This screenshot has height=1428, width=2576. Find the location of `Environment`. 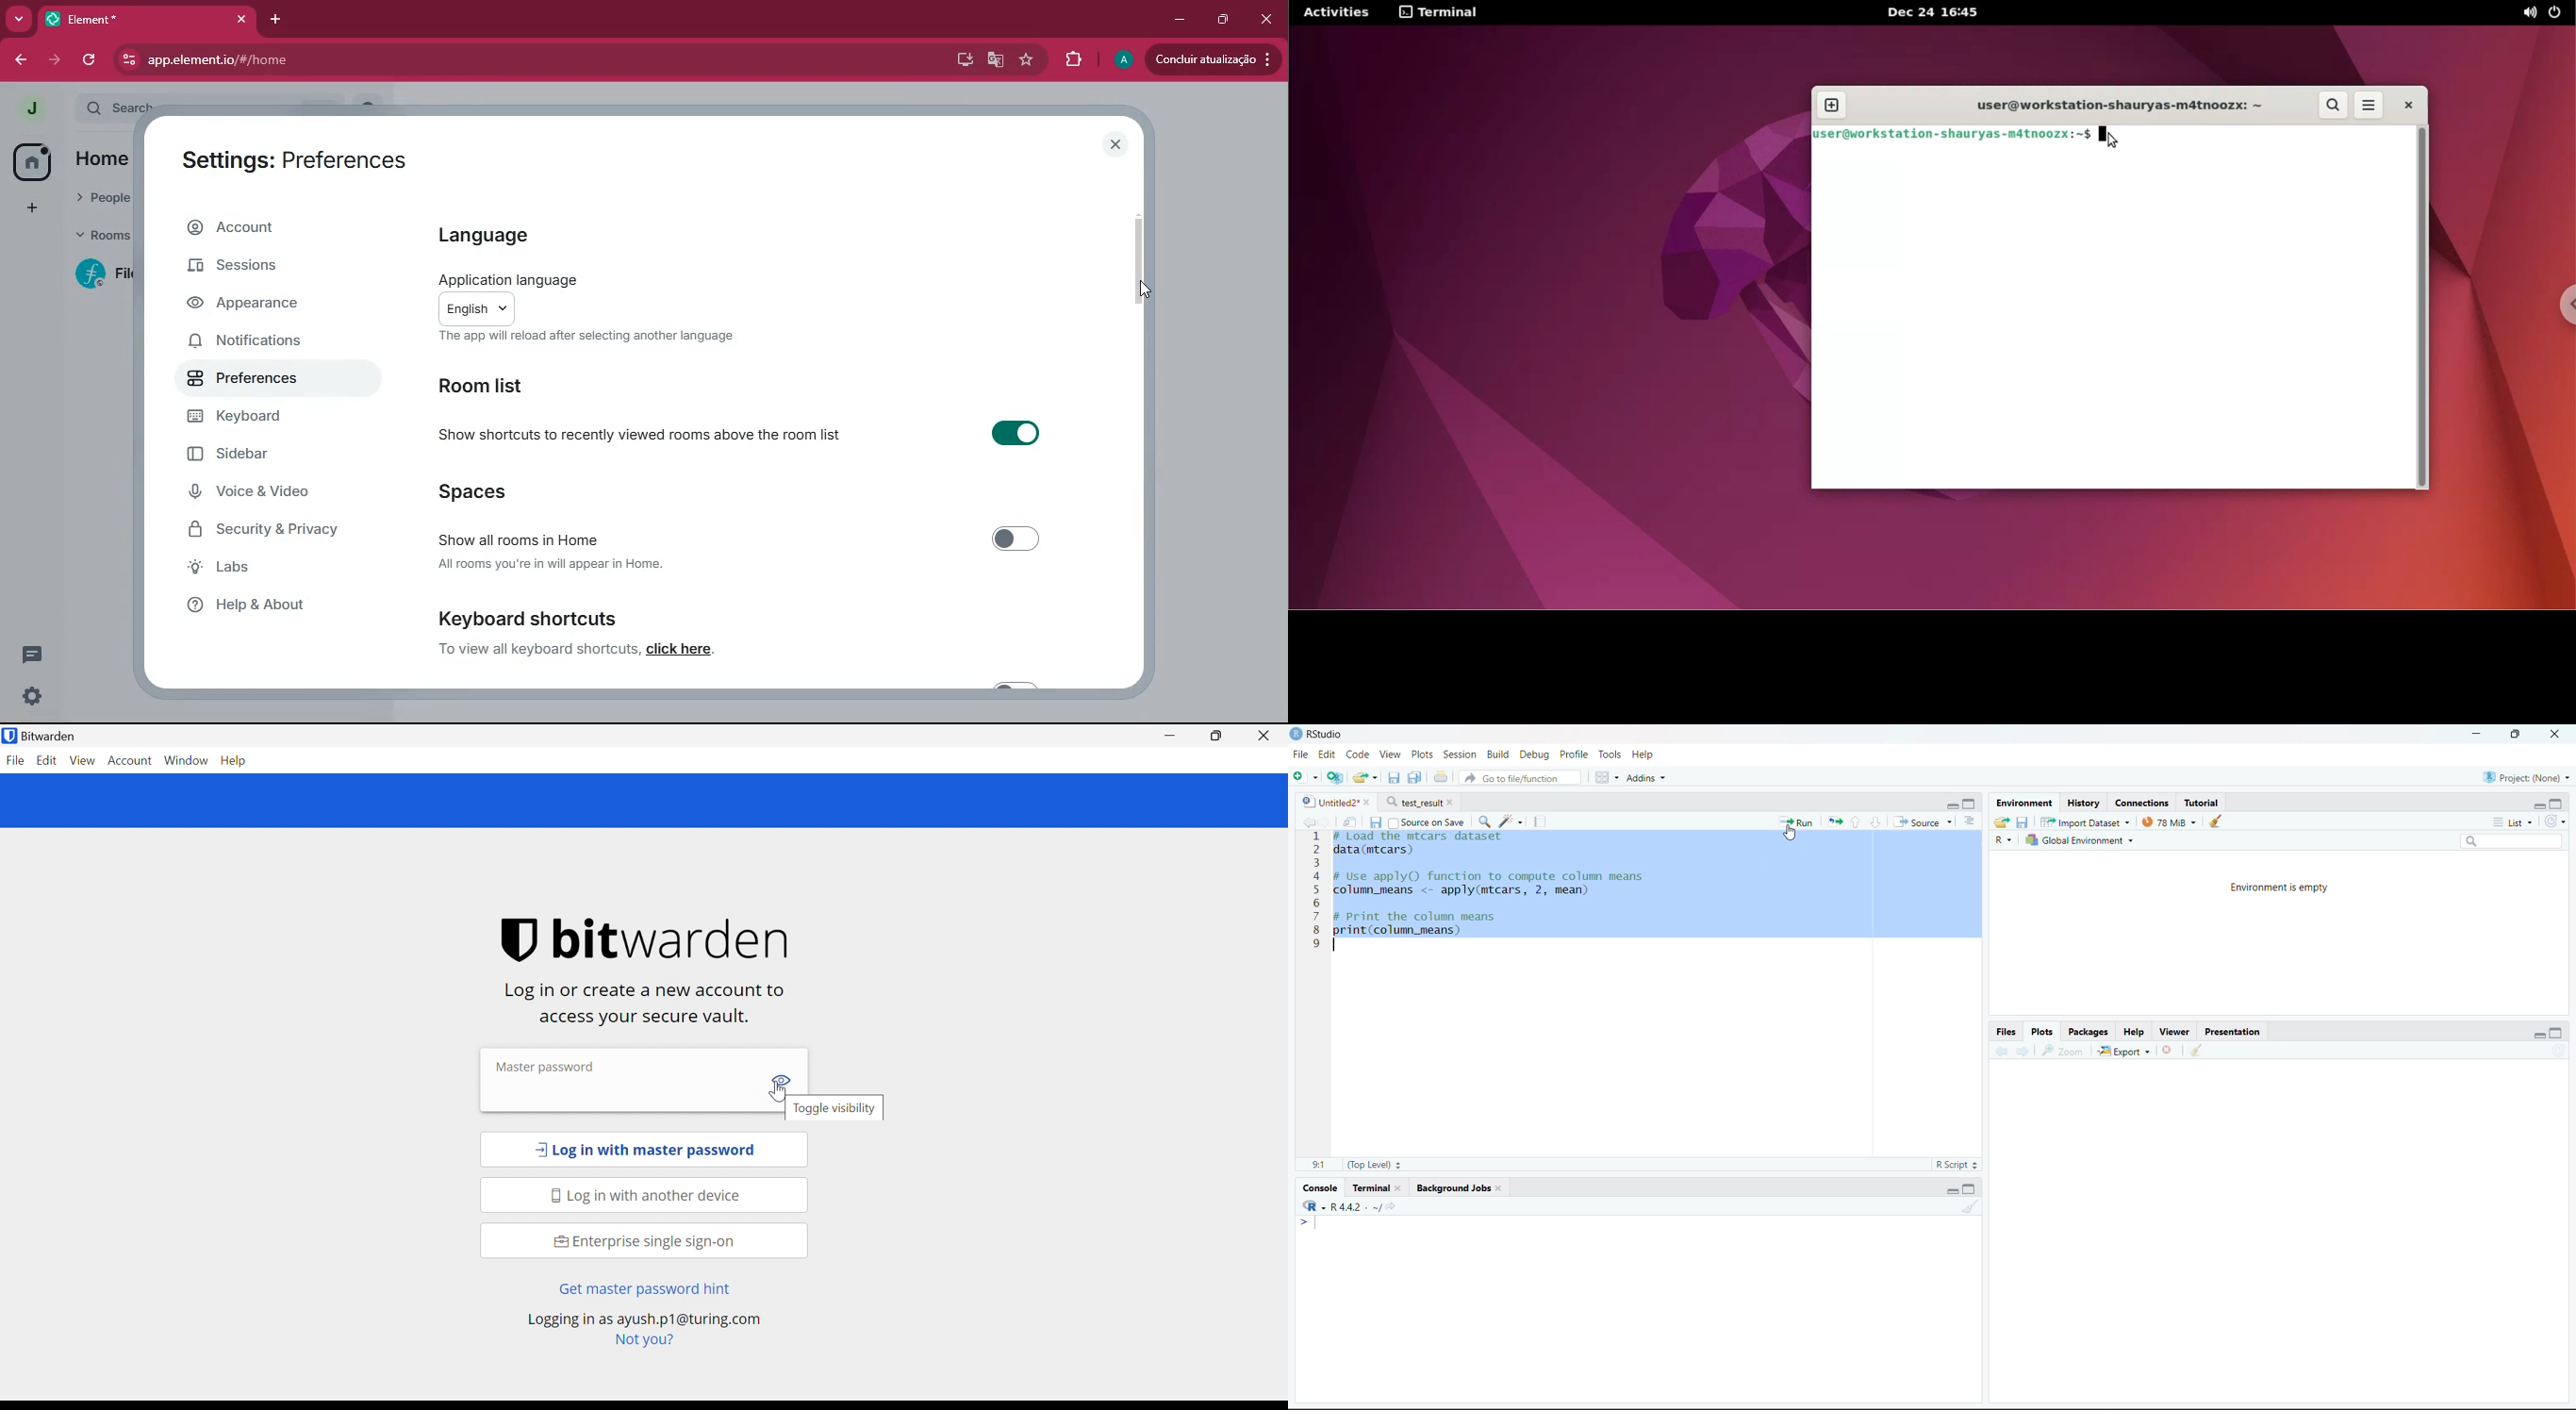

Environment is located at coordinates (2025, 803).